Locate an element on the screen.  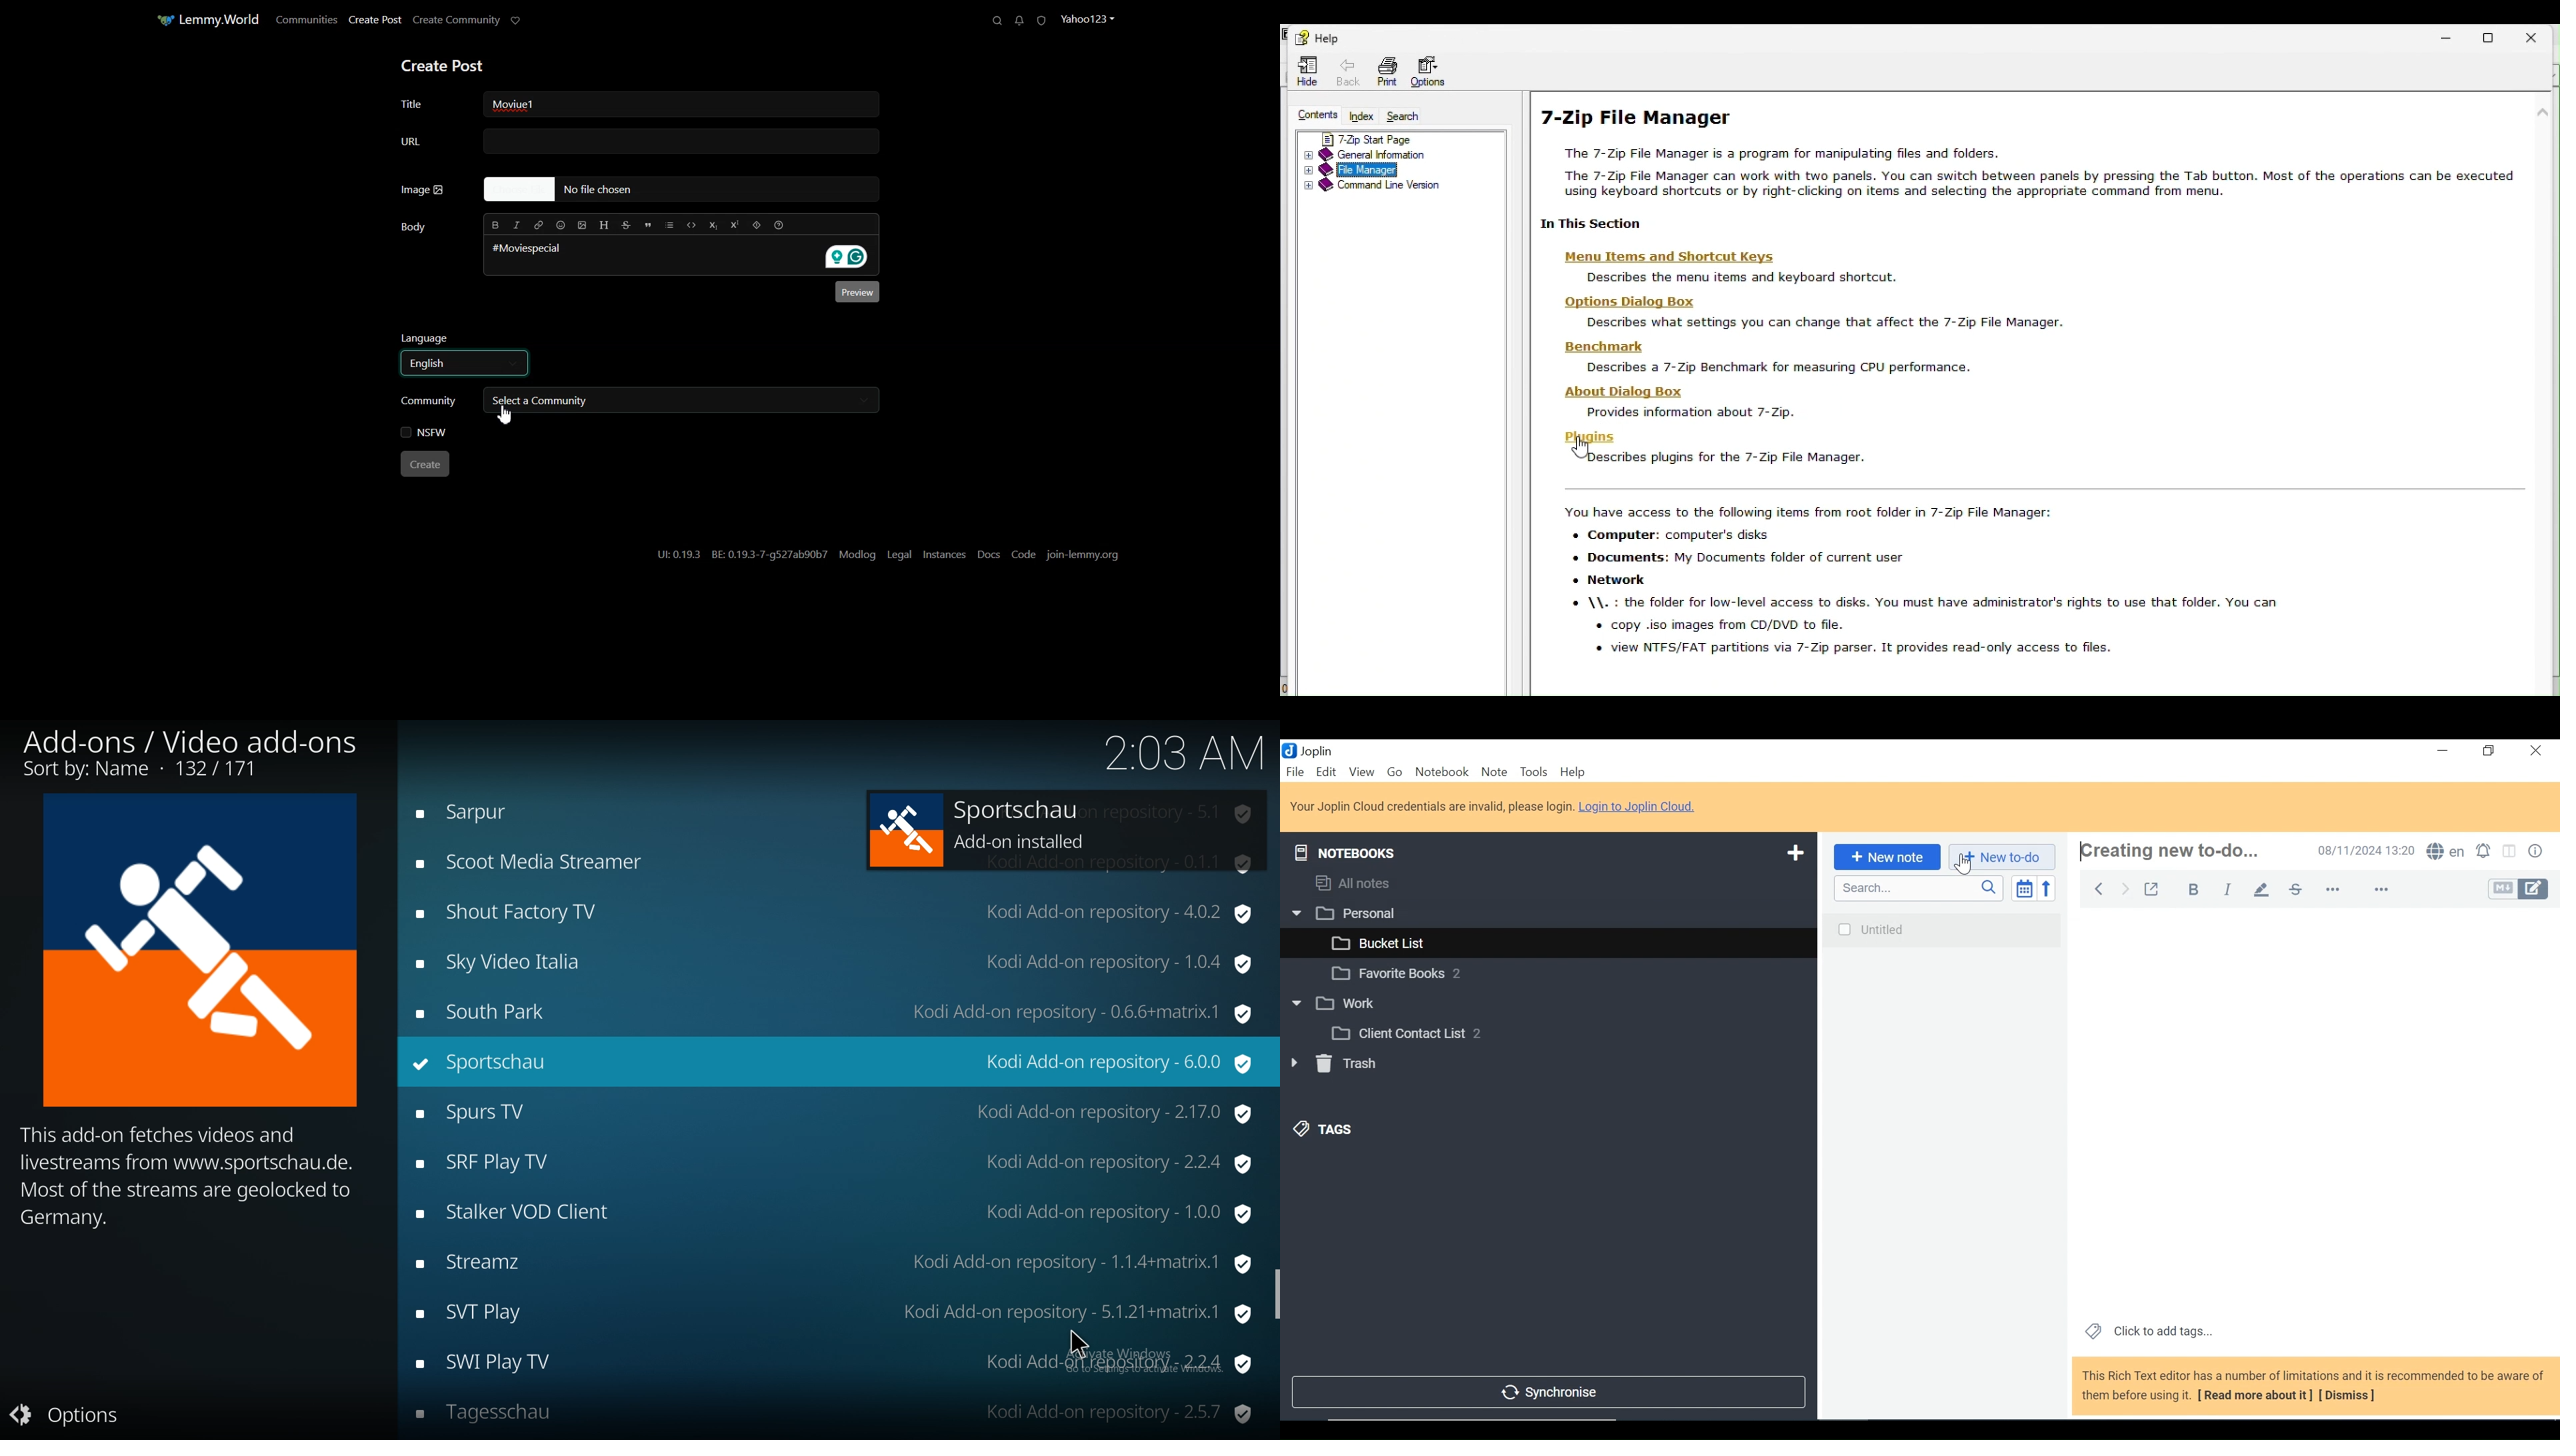
Go is located at coordinates (1397, 773).